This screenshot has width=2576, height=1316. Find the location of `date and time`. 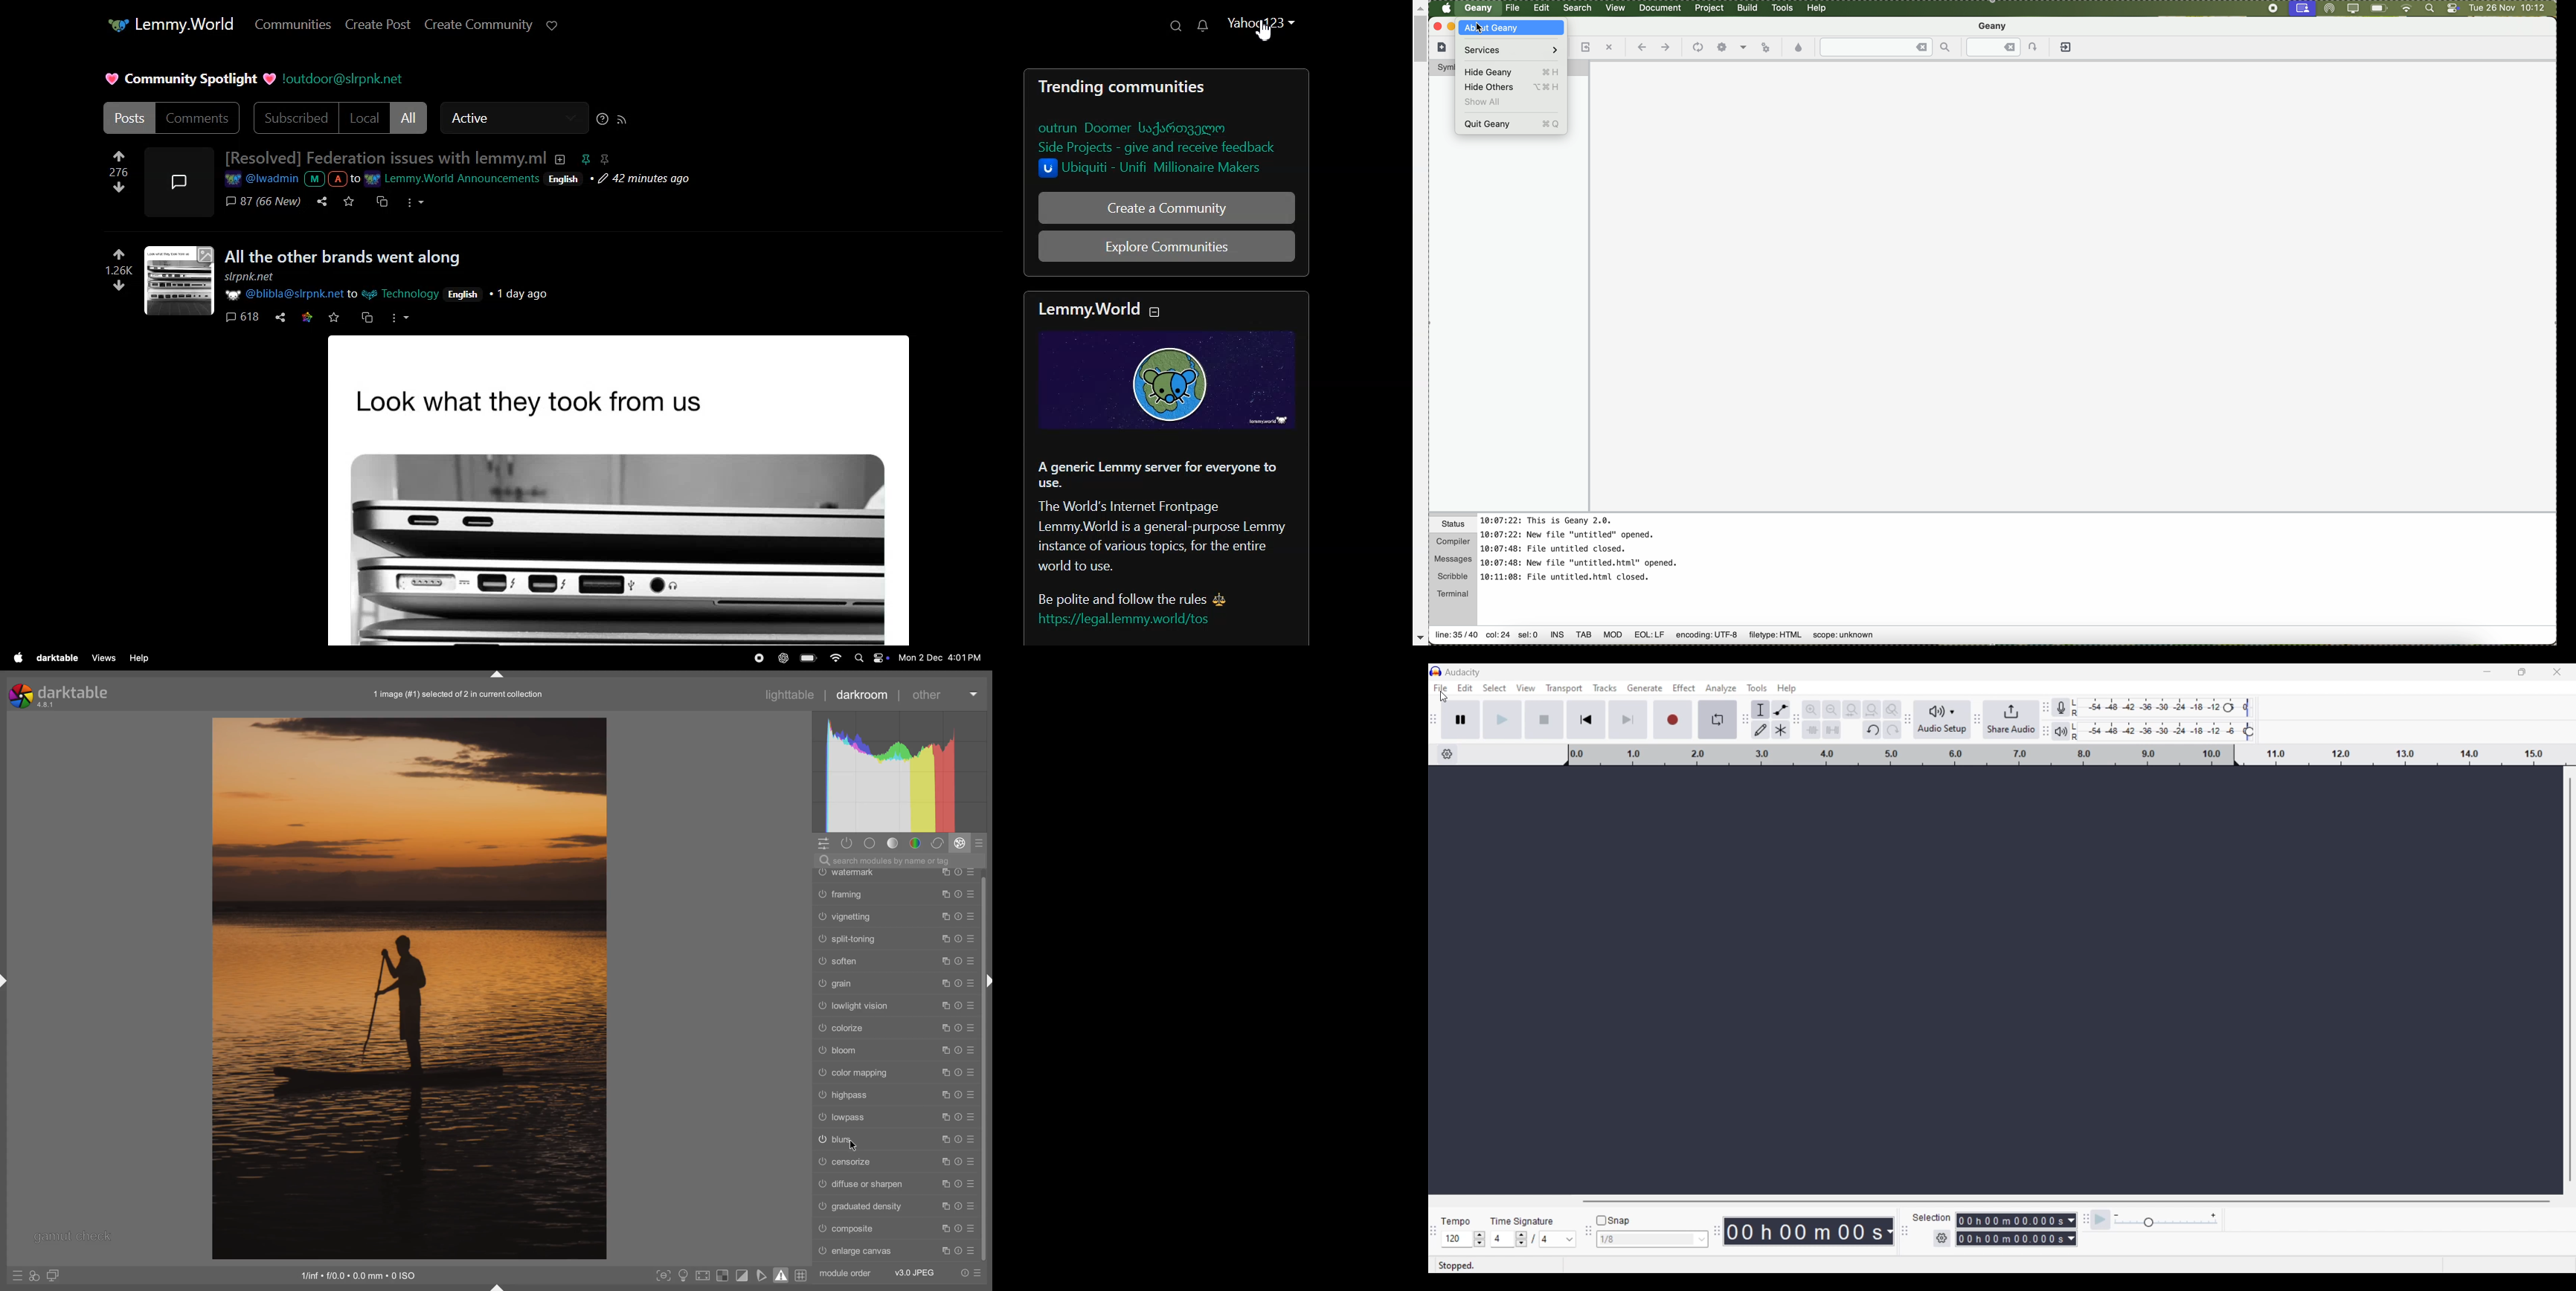

date and time is located at coordinates (941, 655).